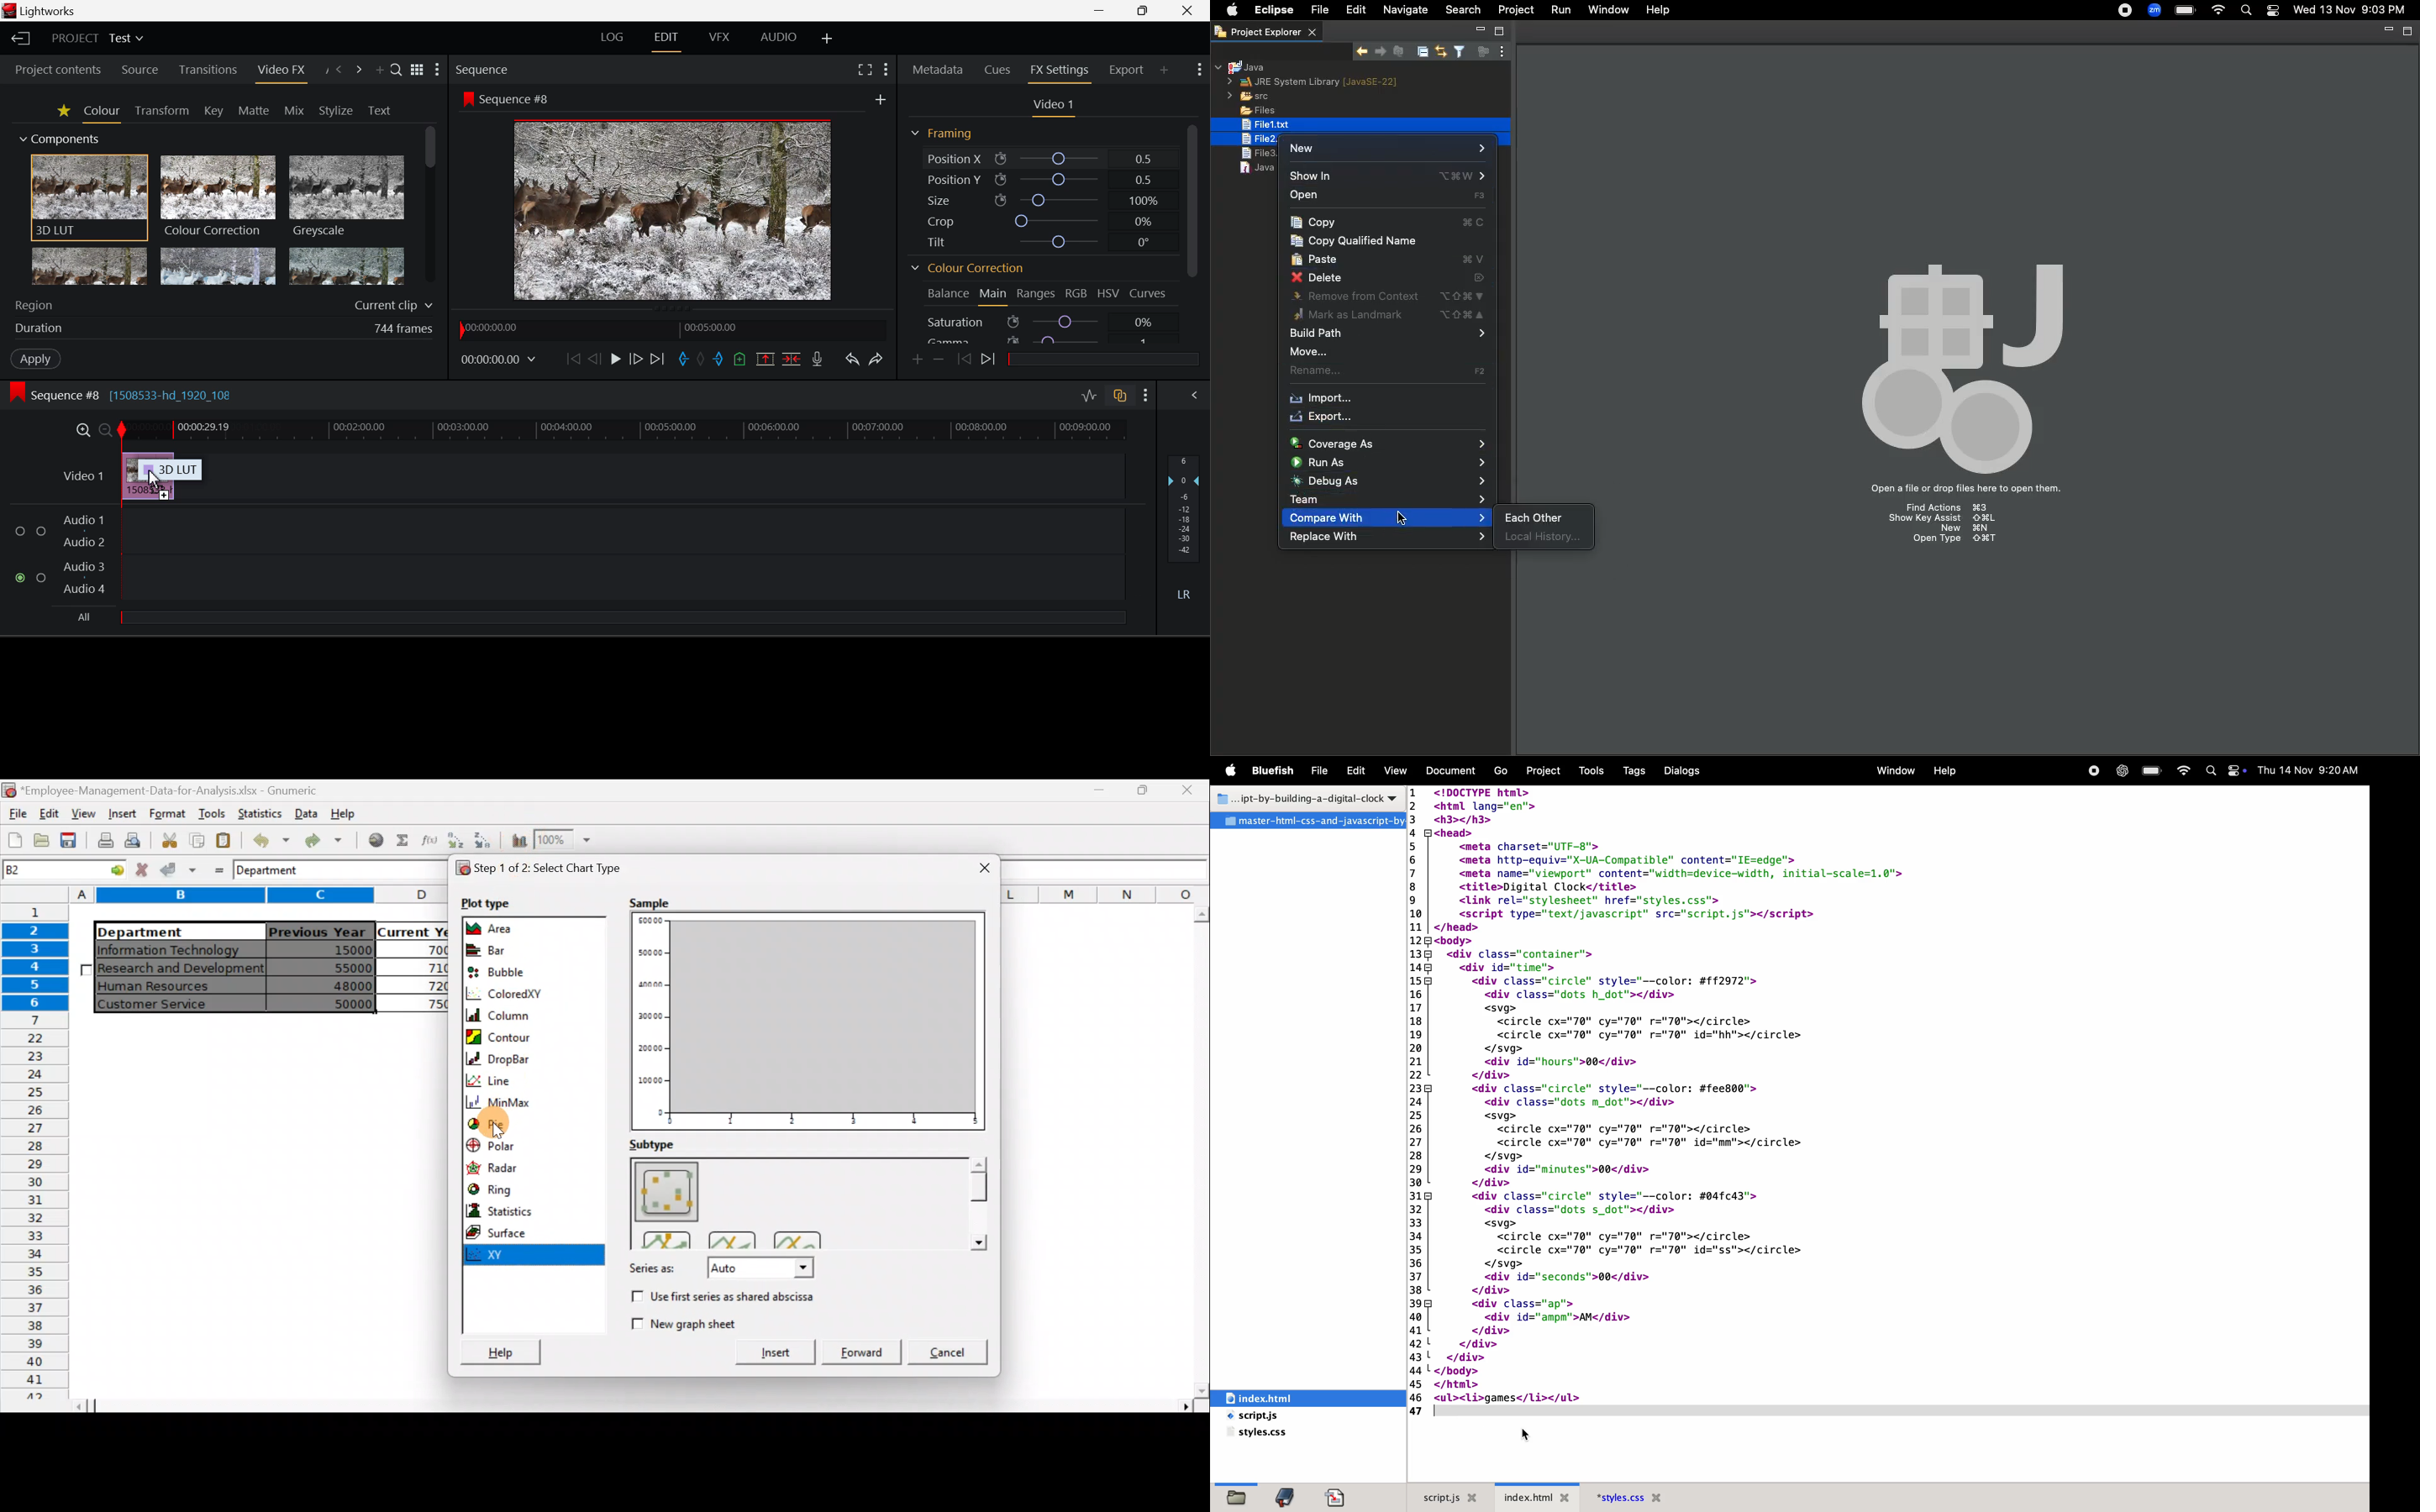 Image resolution: width=2436 pixels, height=1512 pixels. Describe the element at coordinates (614, 359) in the screenshot. I see `Play` at that location.